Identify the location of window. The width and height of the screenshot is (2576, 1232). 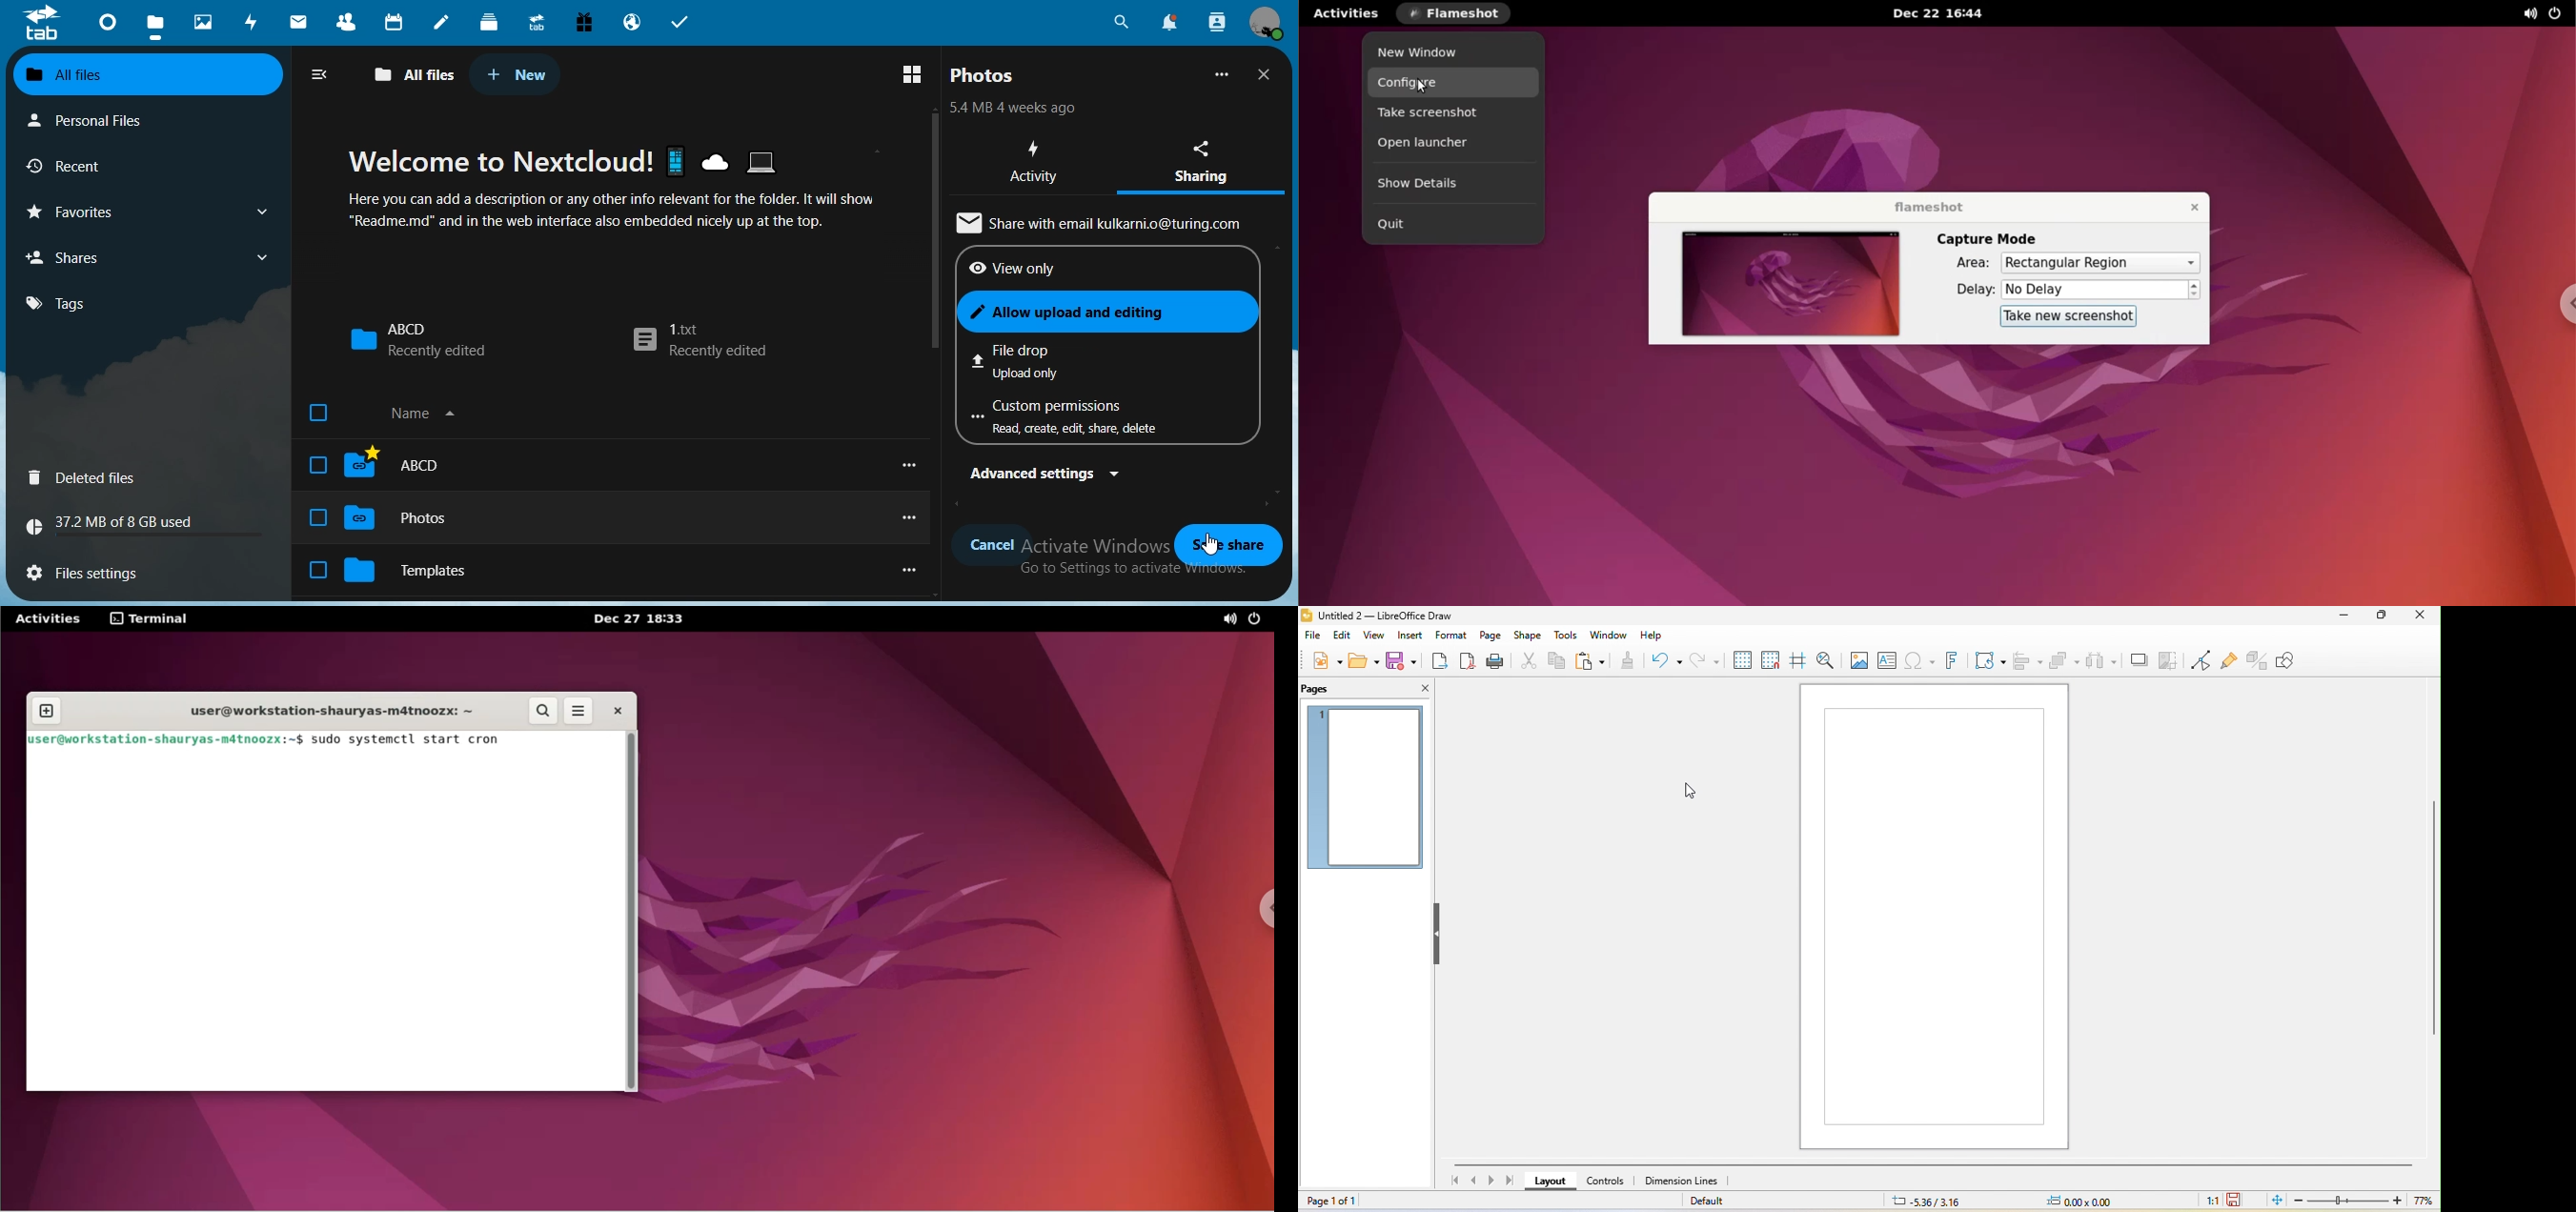
(1609, 635).